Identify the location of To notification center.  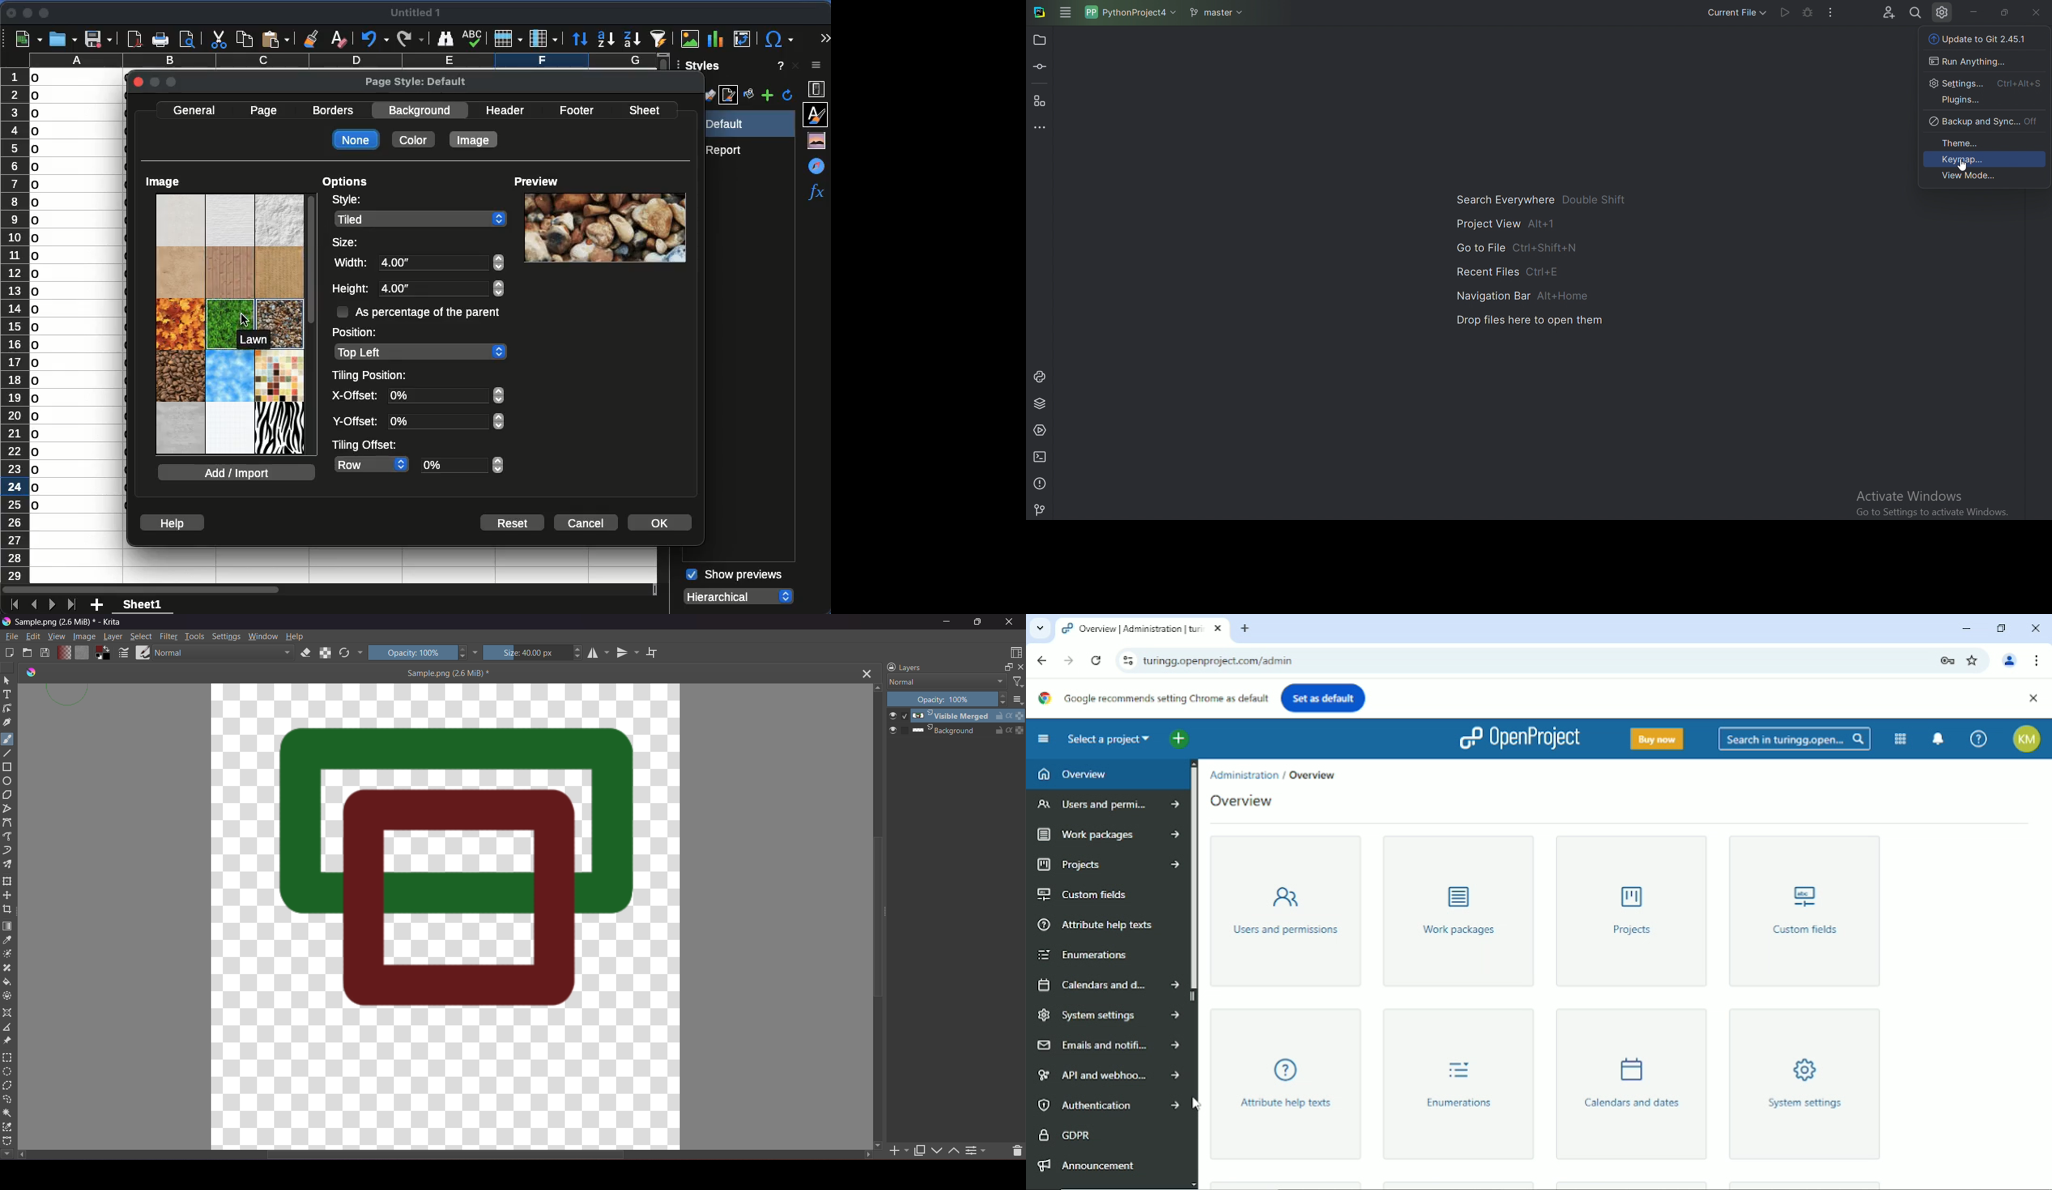
(1939, 738).